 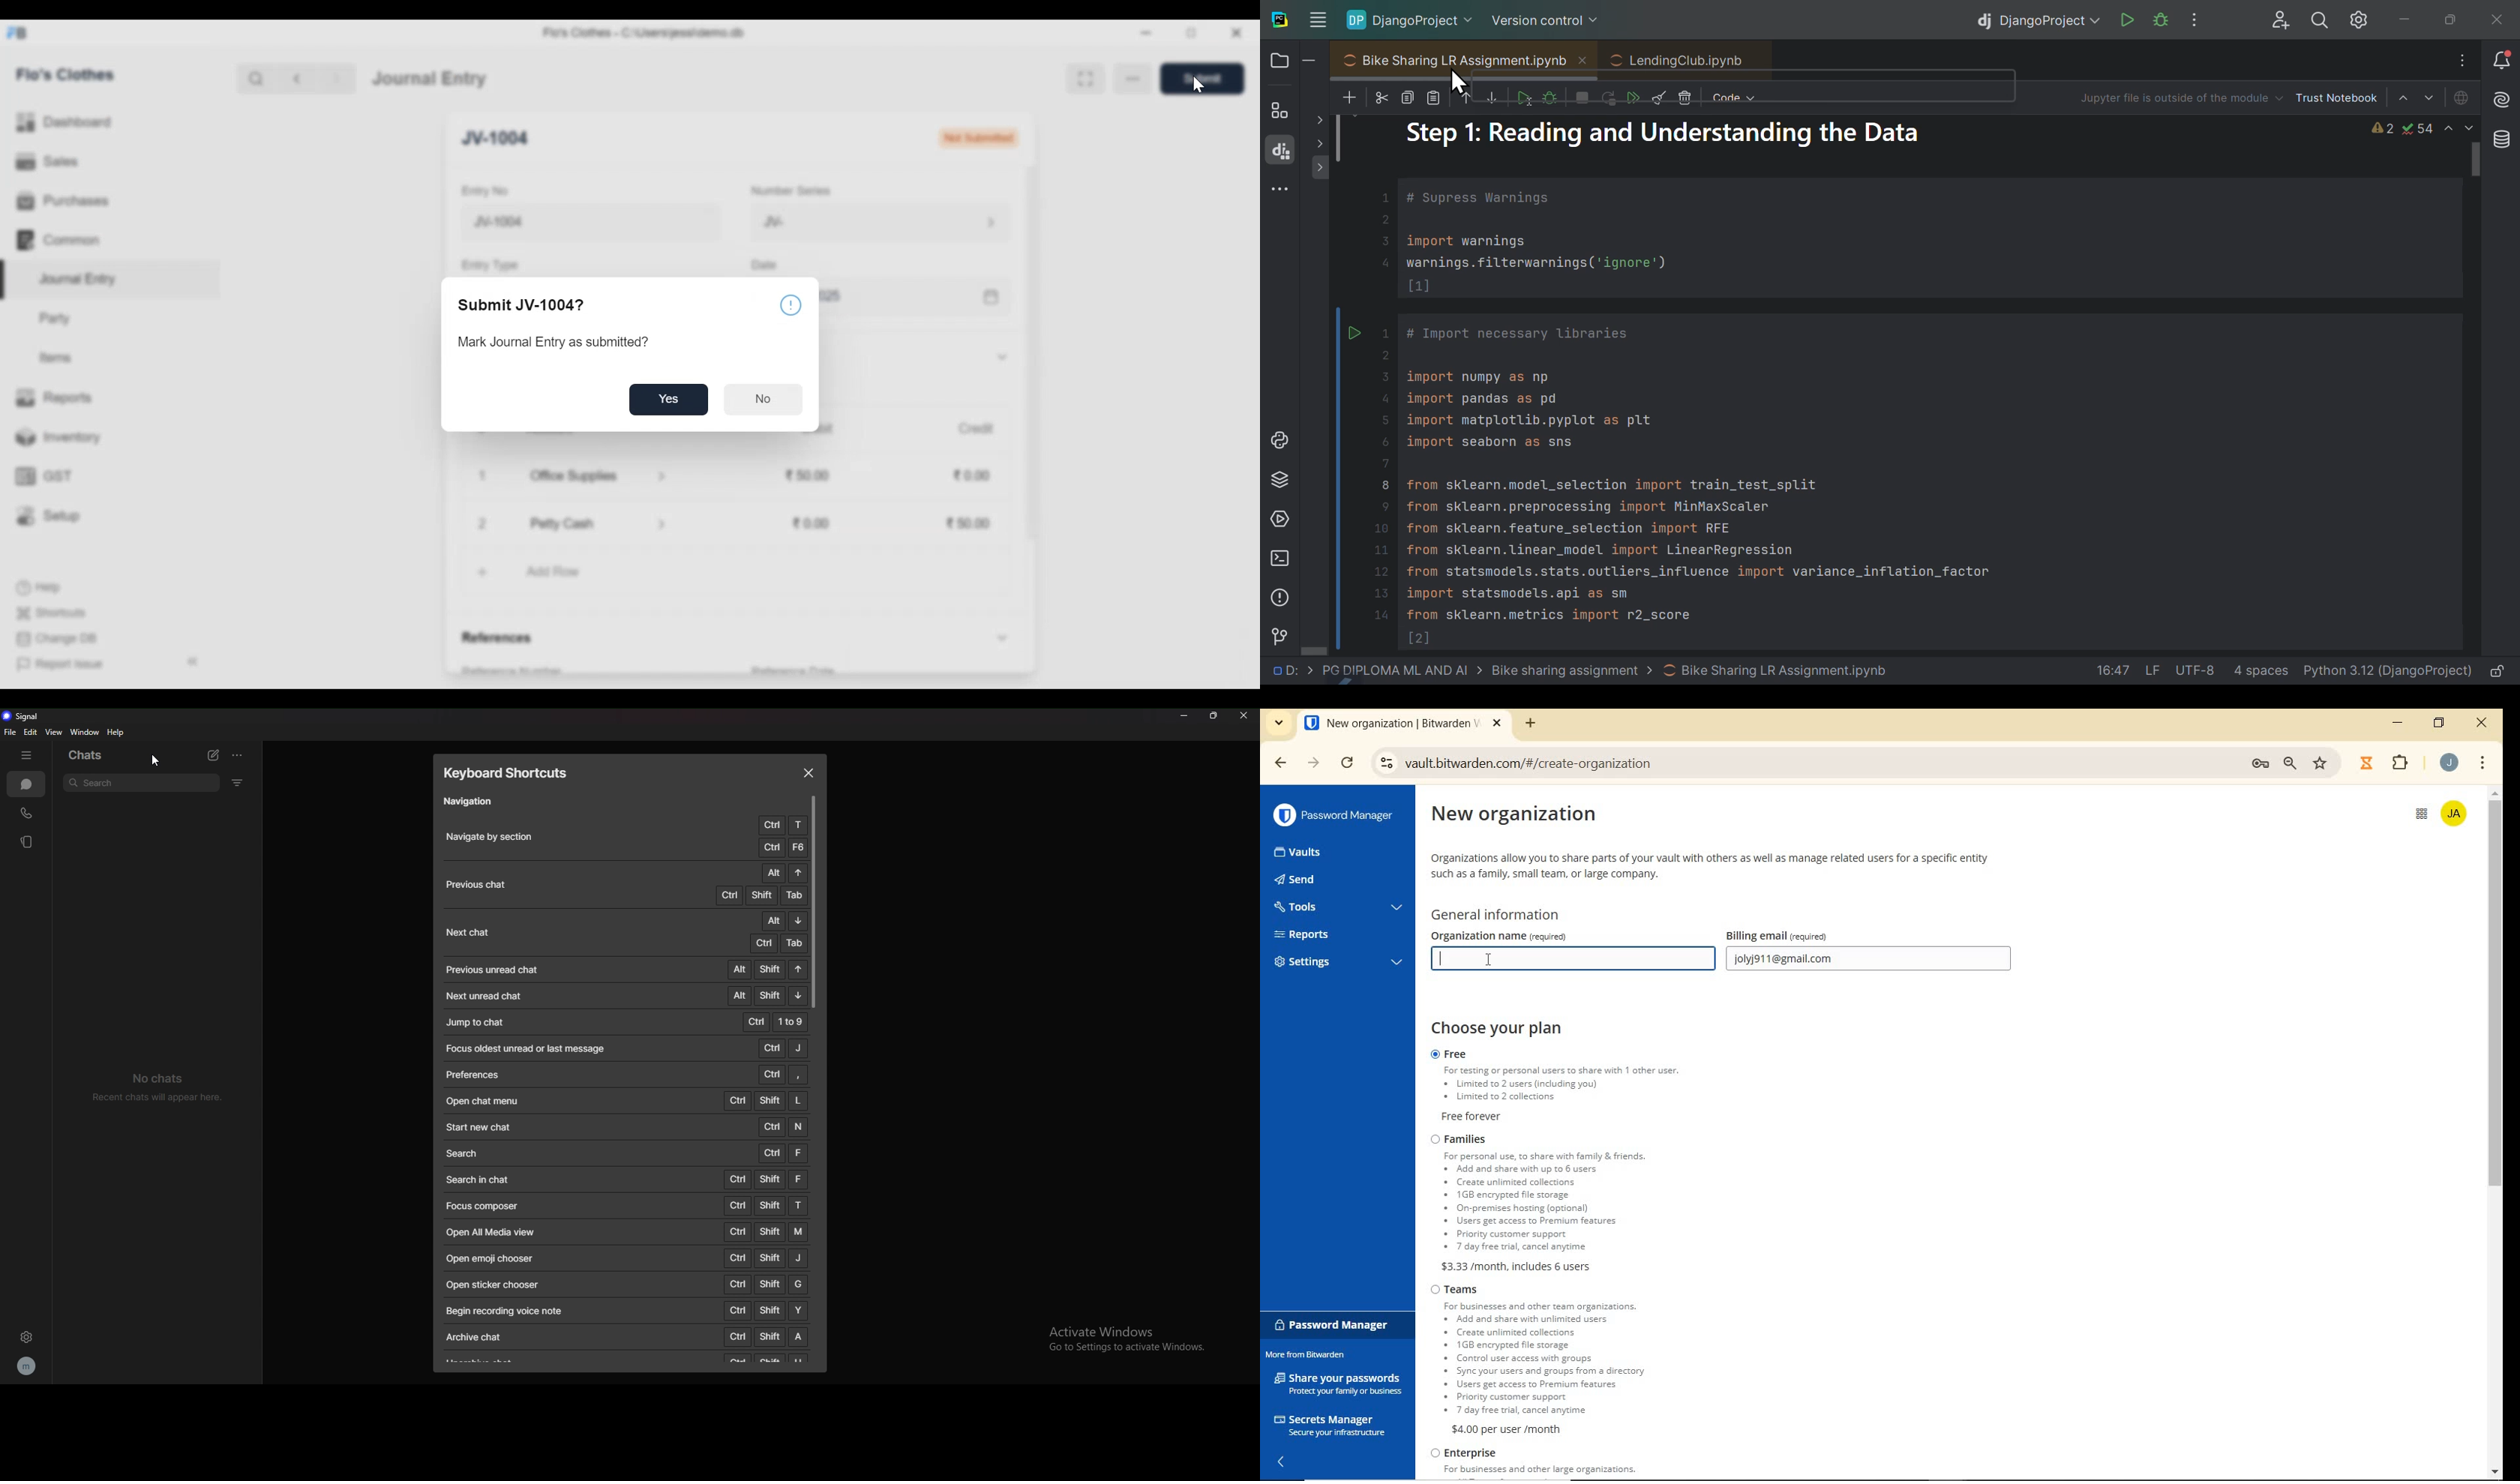 What do you see at coordinates (1197, 85) in the screenshot?
I see `Cursor` at bounding box center [1197, 85].